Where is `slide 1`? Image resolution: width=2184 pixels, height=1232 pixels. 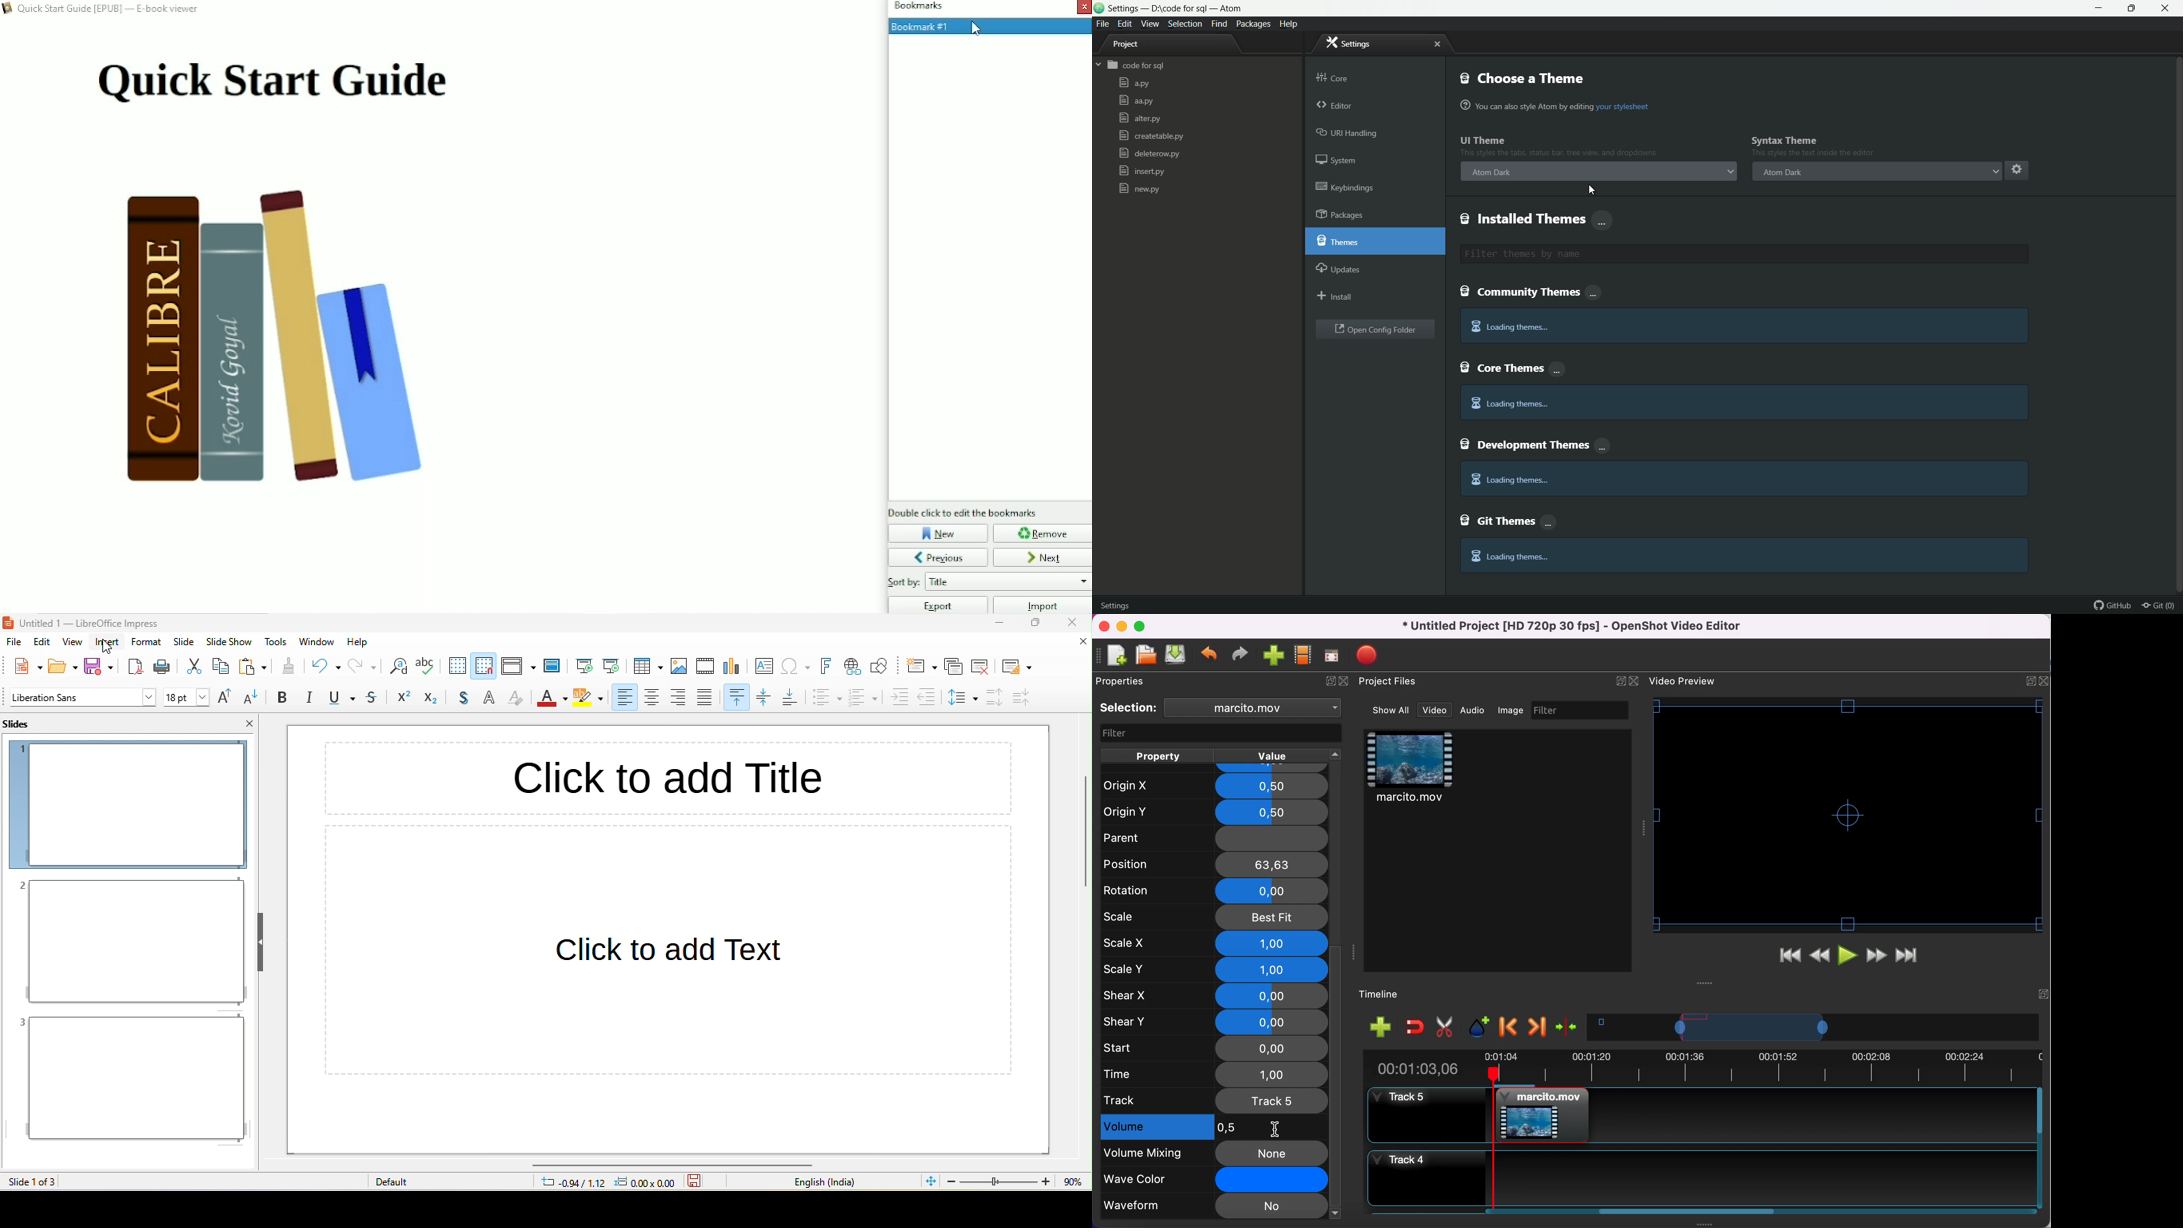
slide 1 is located at coordinates (128, 804).